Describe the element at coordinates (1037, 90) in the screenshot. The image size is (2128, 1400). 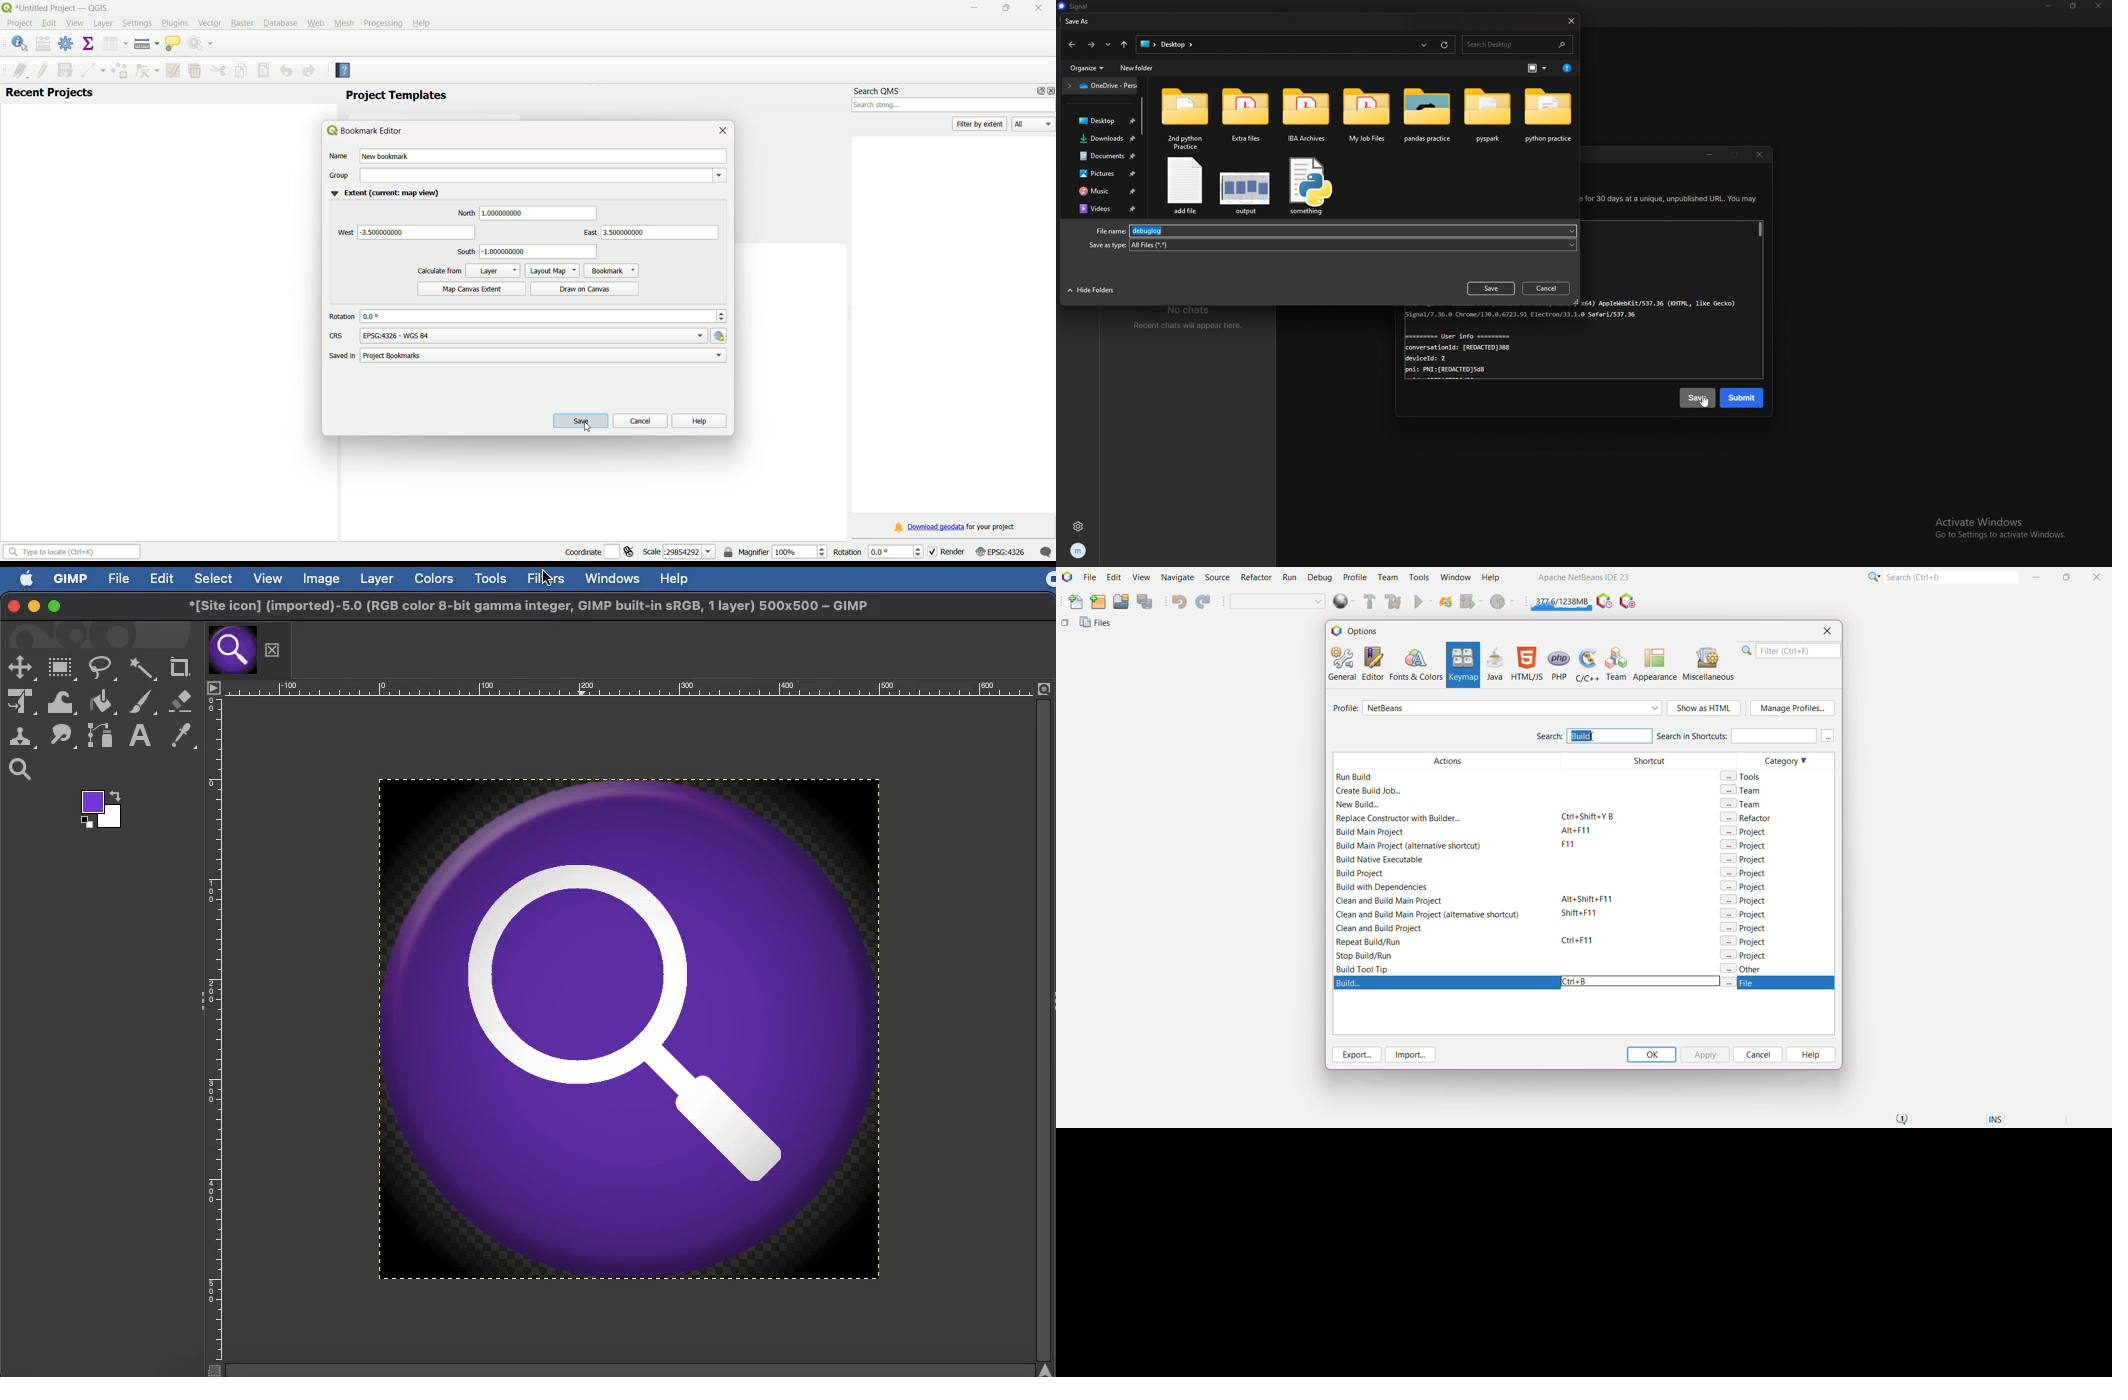
I see `options` at that location.